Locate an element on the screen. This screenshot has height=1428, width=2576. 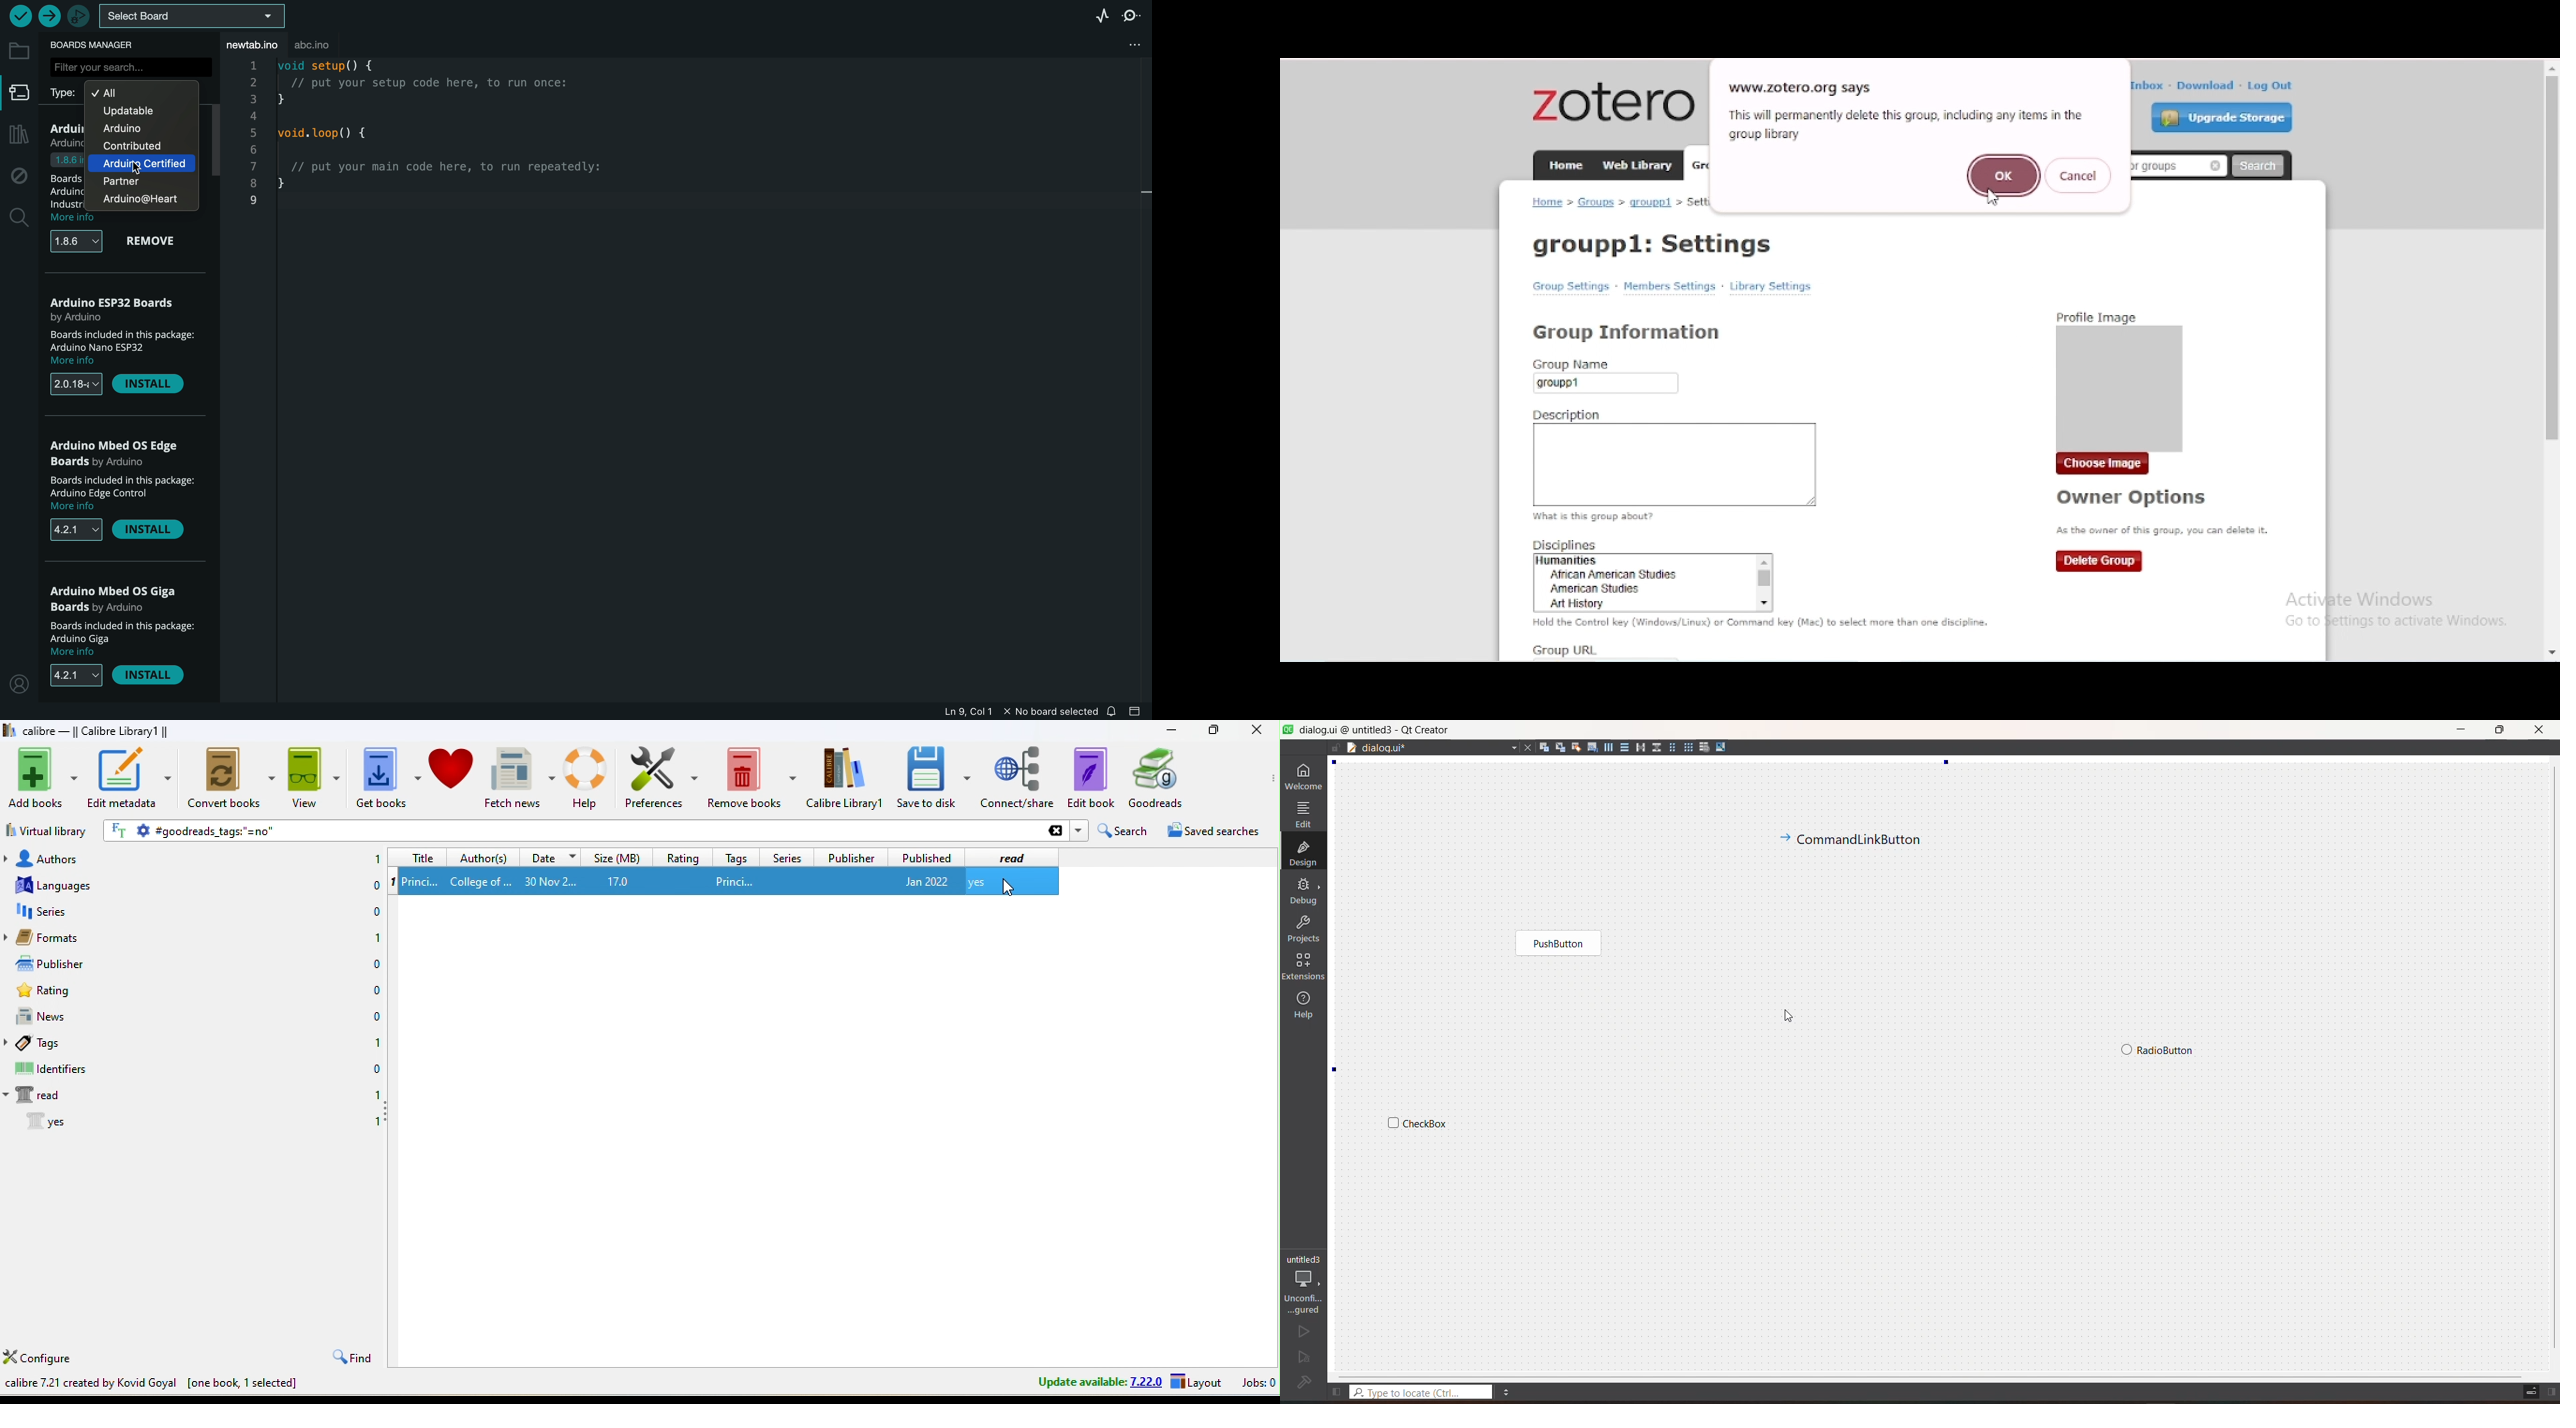
www.zotero.org says "this will permanently delete this group, including any items in the group library." is located at coordinates (1906, 111).